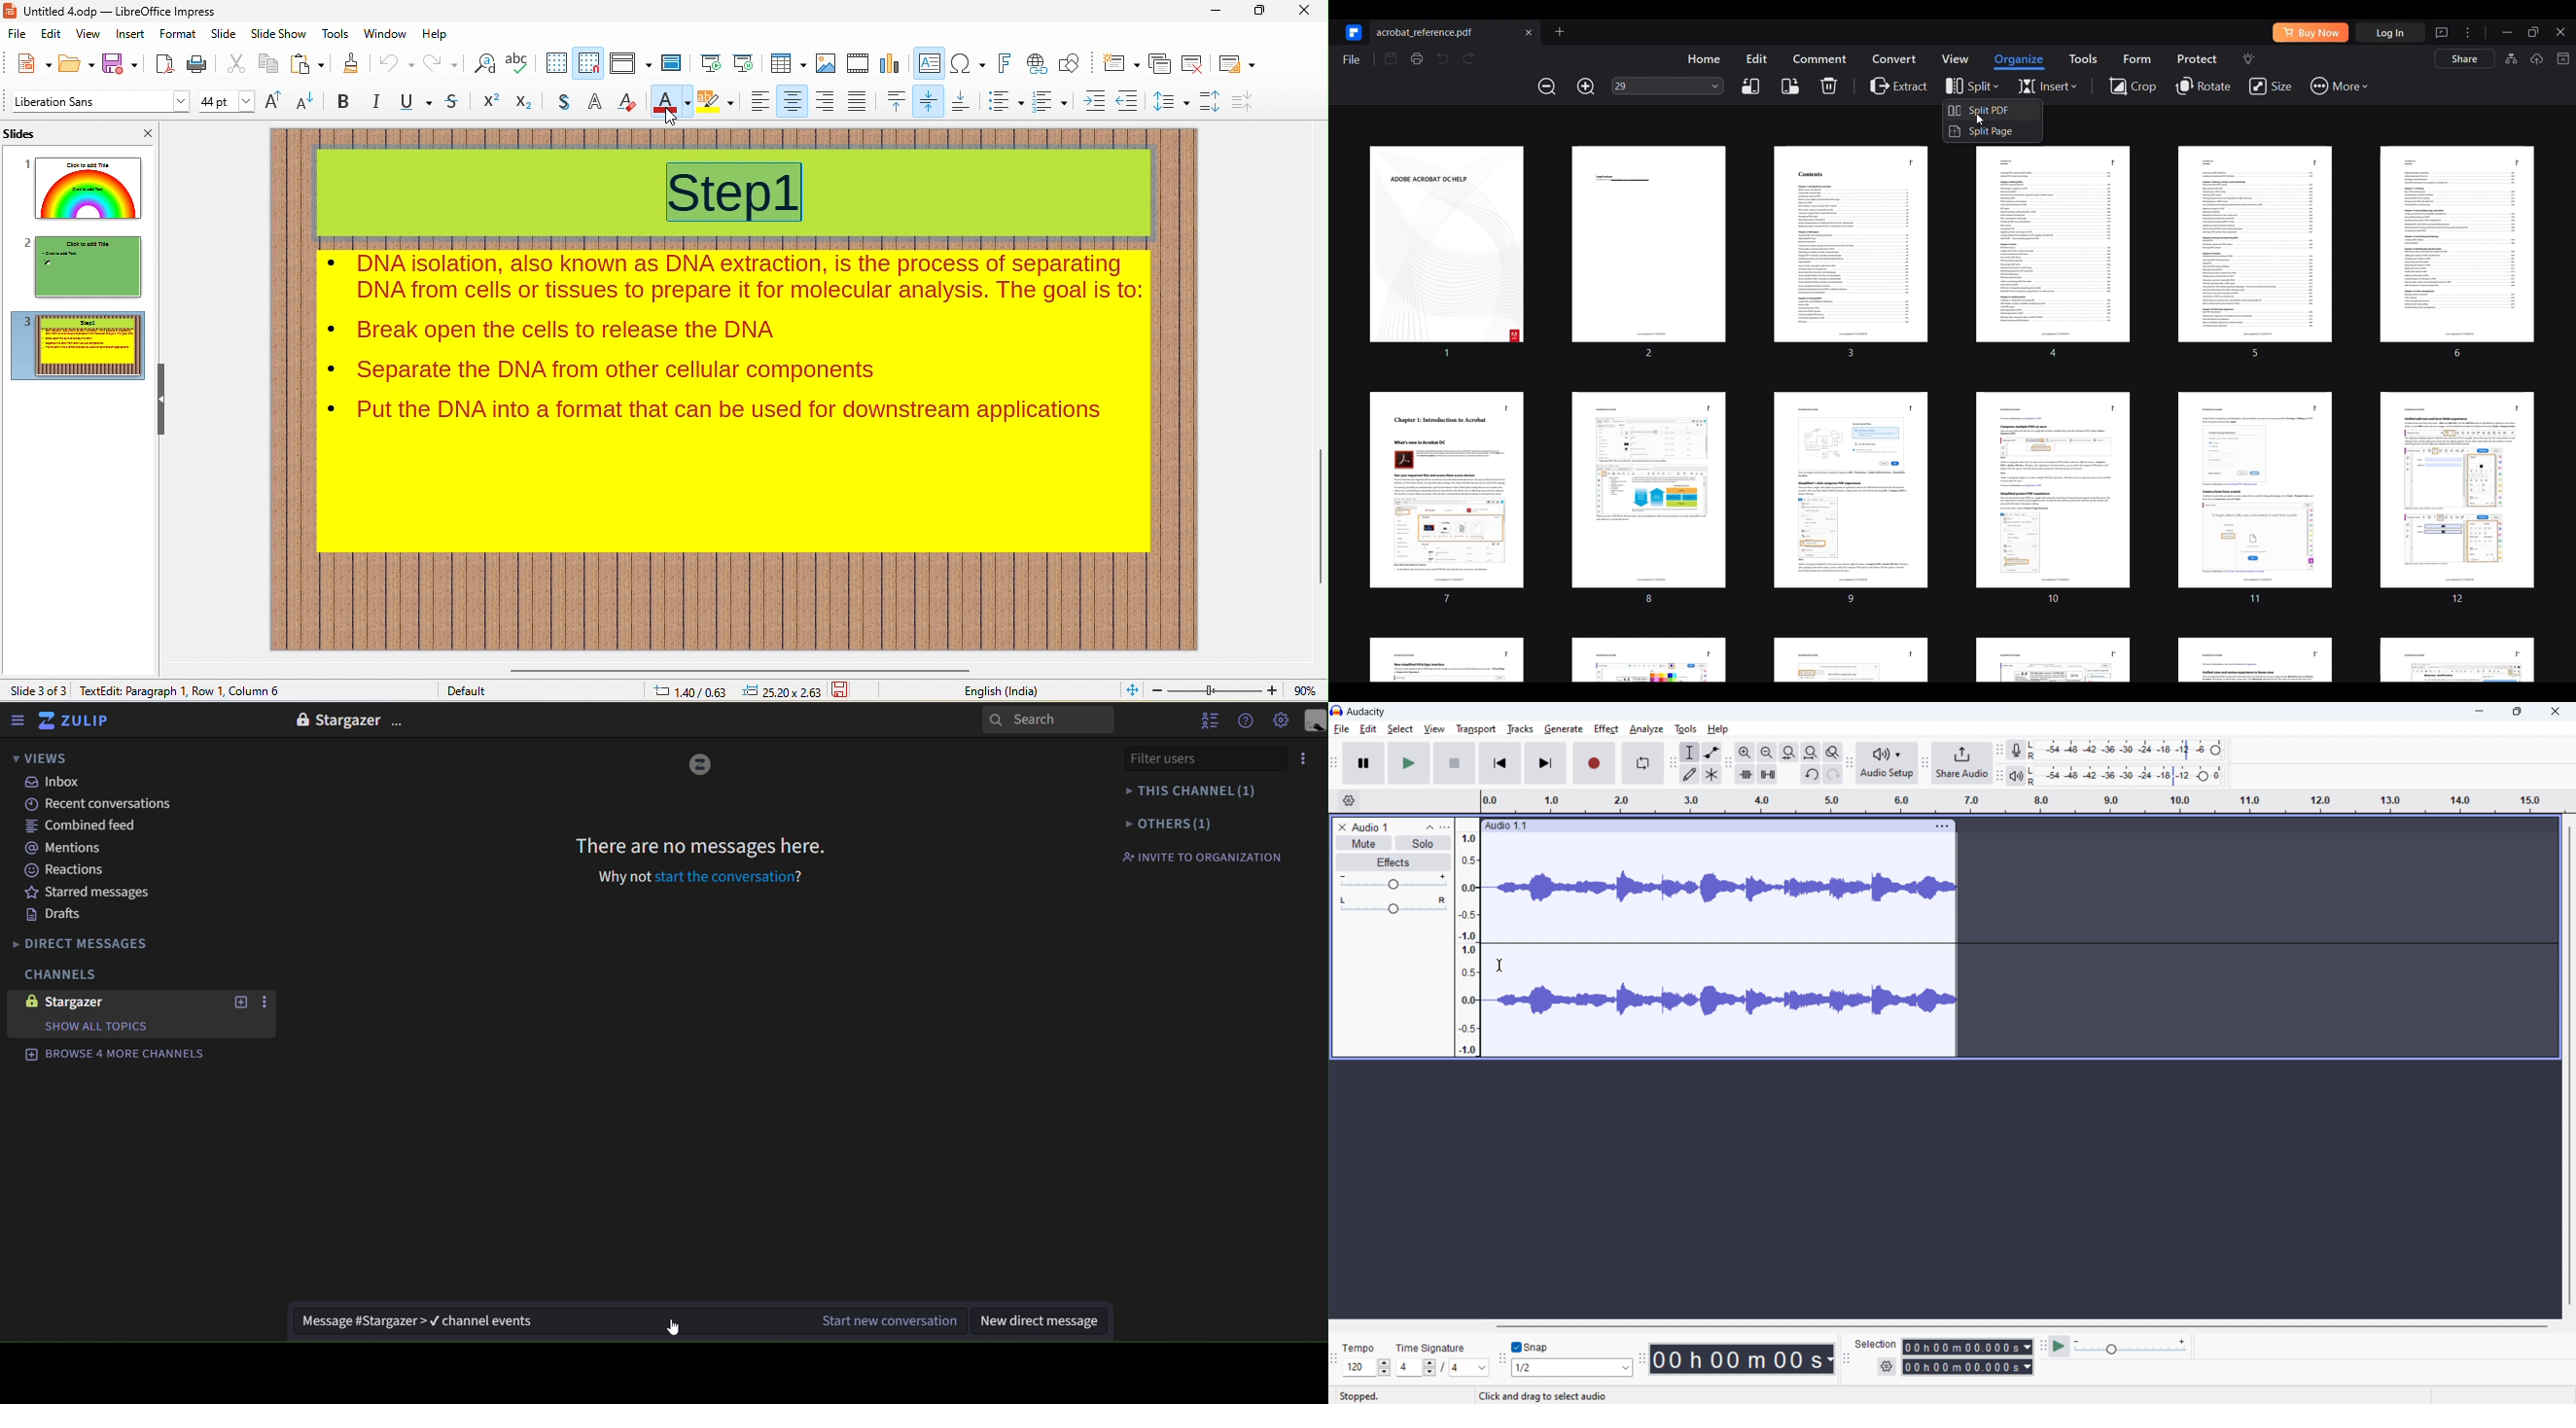 The height and width of the screenshot is (1428, 2576). What do you see at coordinates (701, 845) in the screenshot?
I see `there are no message here.` at bounding box center [701, 845].